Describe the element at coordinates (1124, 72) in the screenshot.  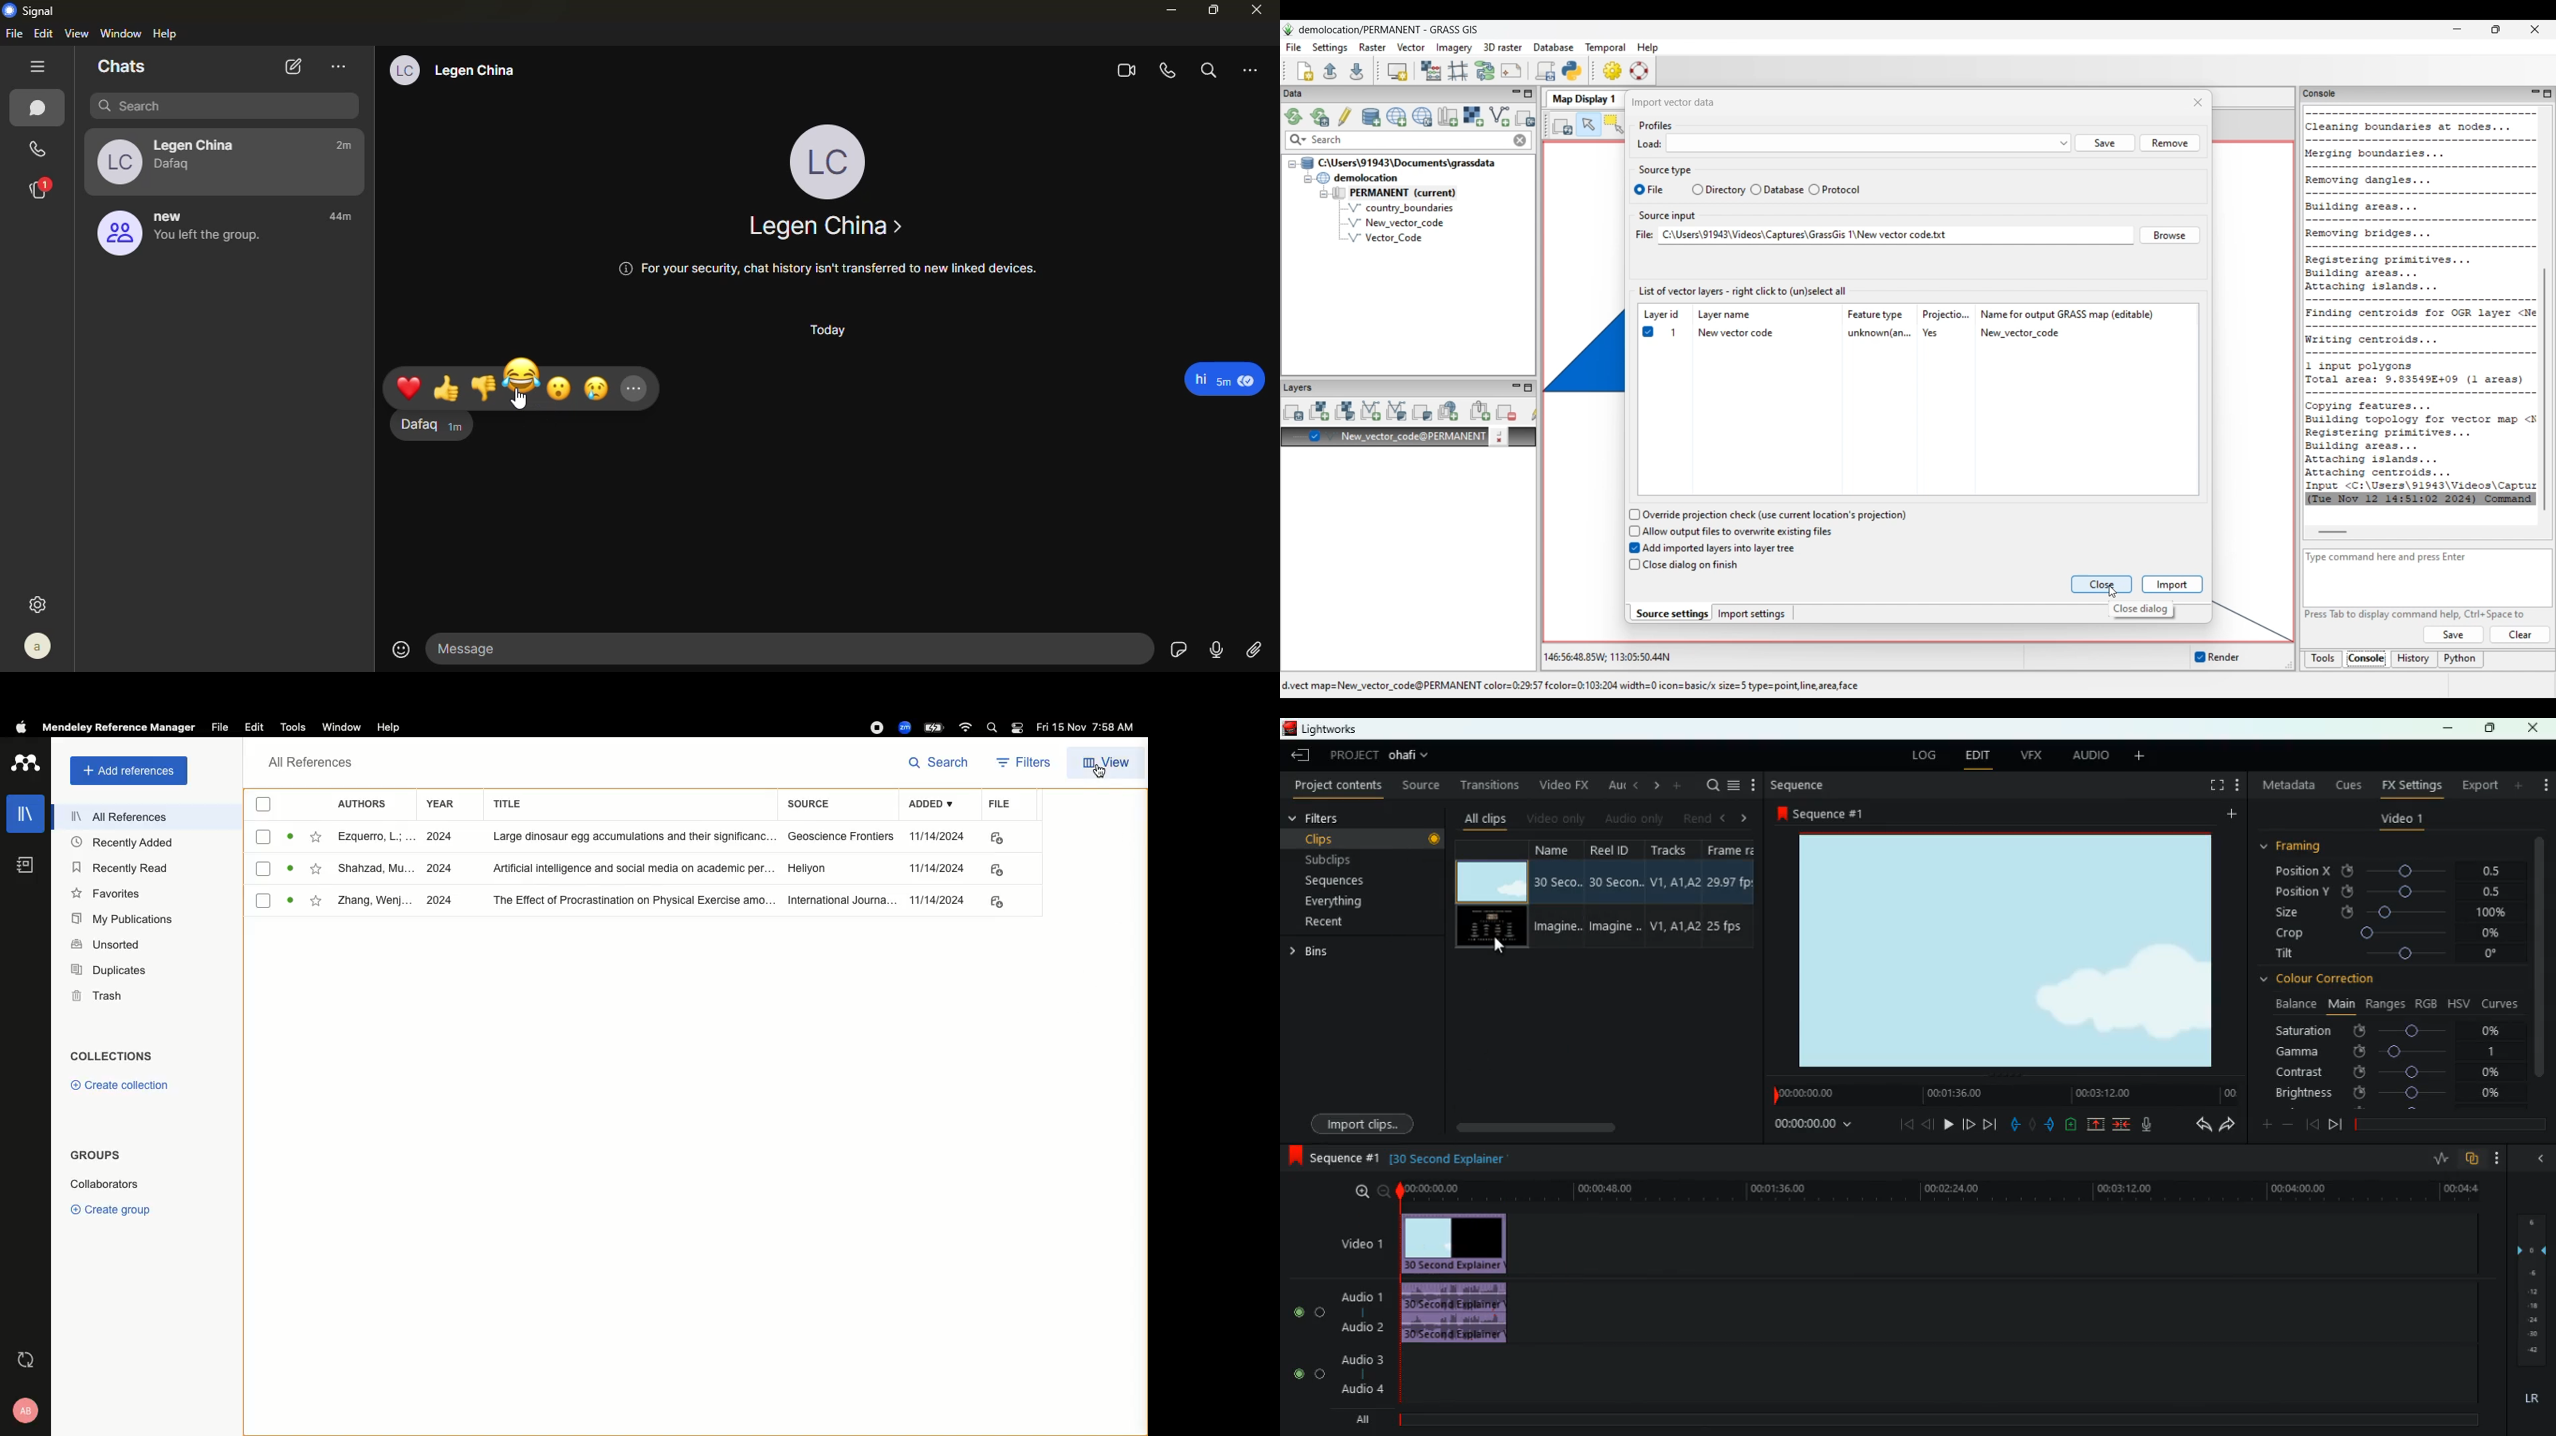
I see `video call` at that location.